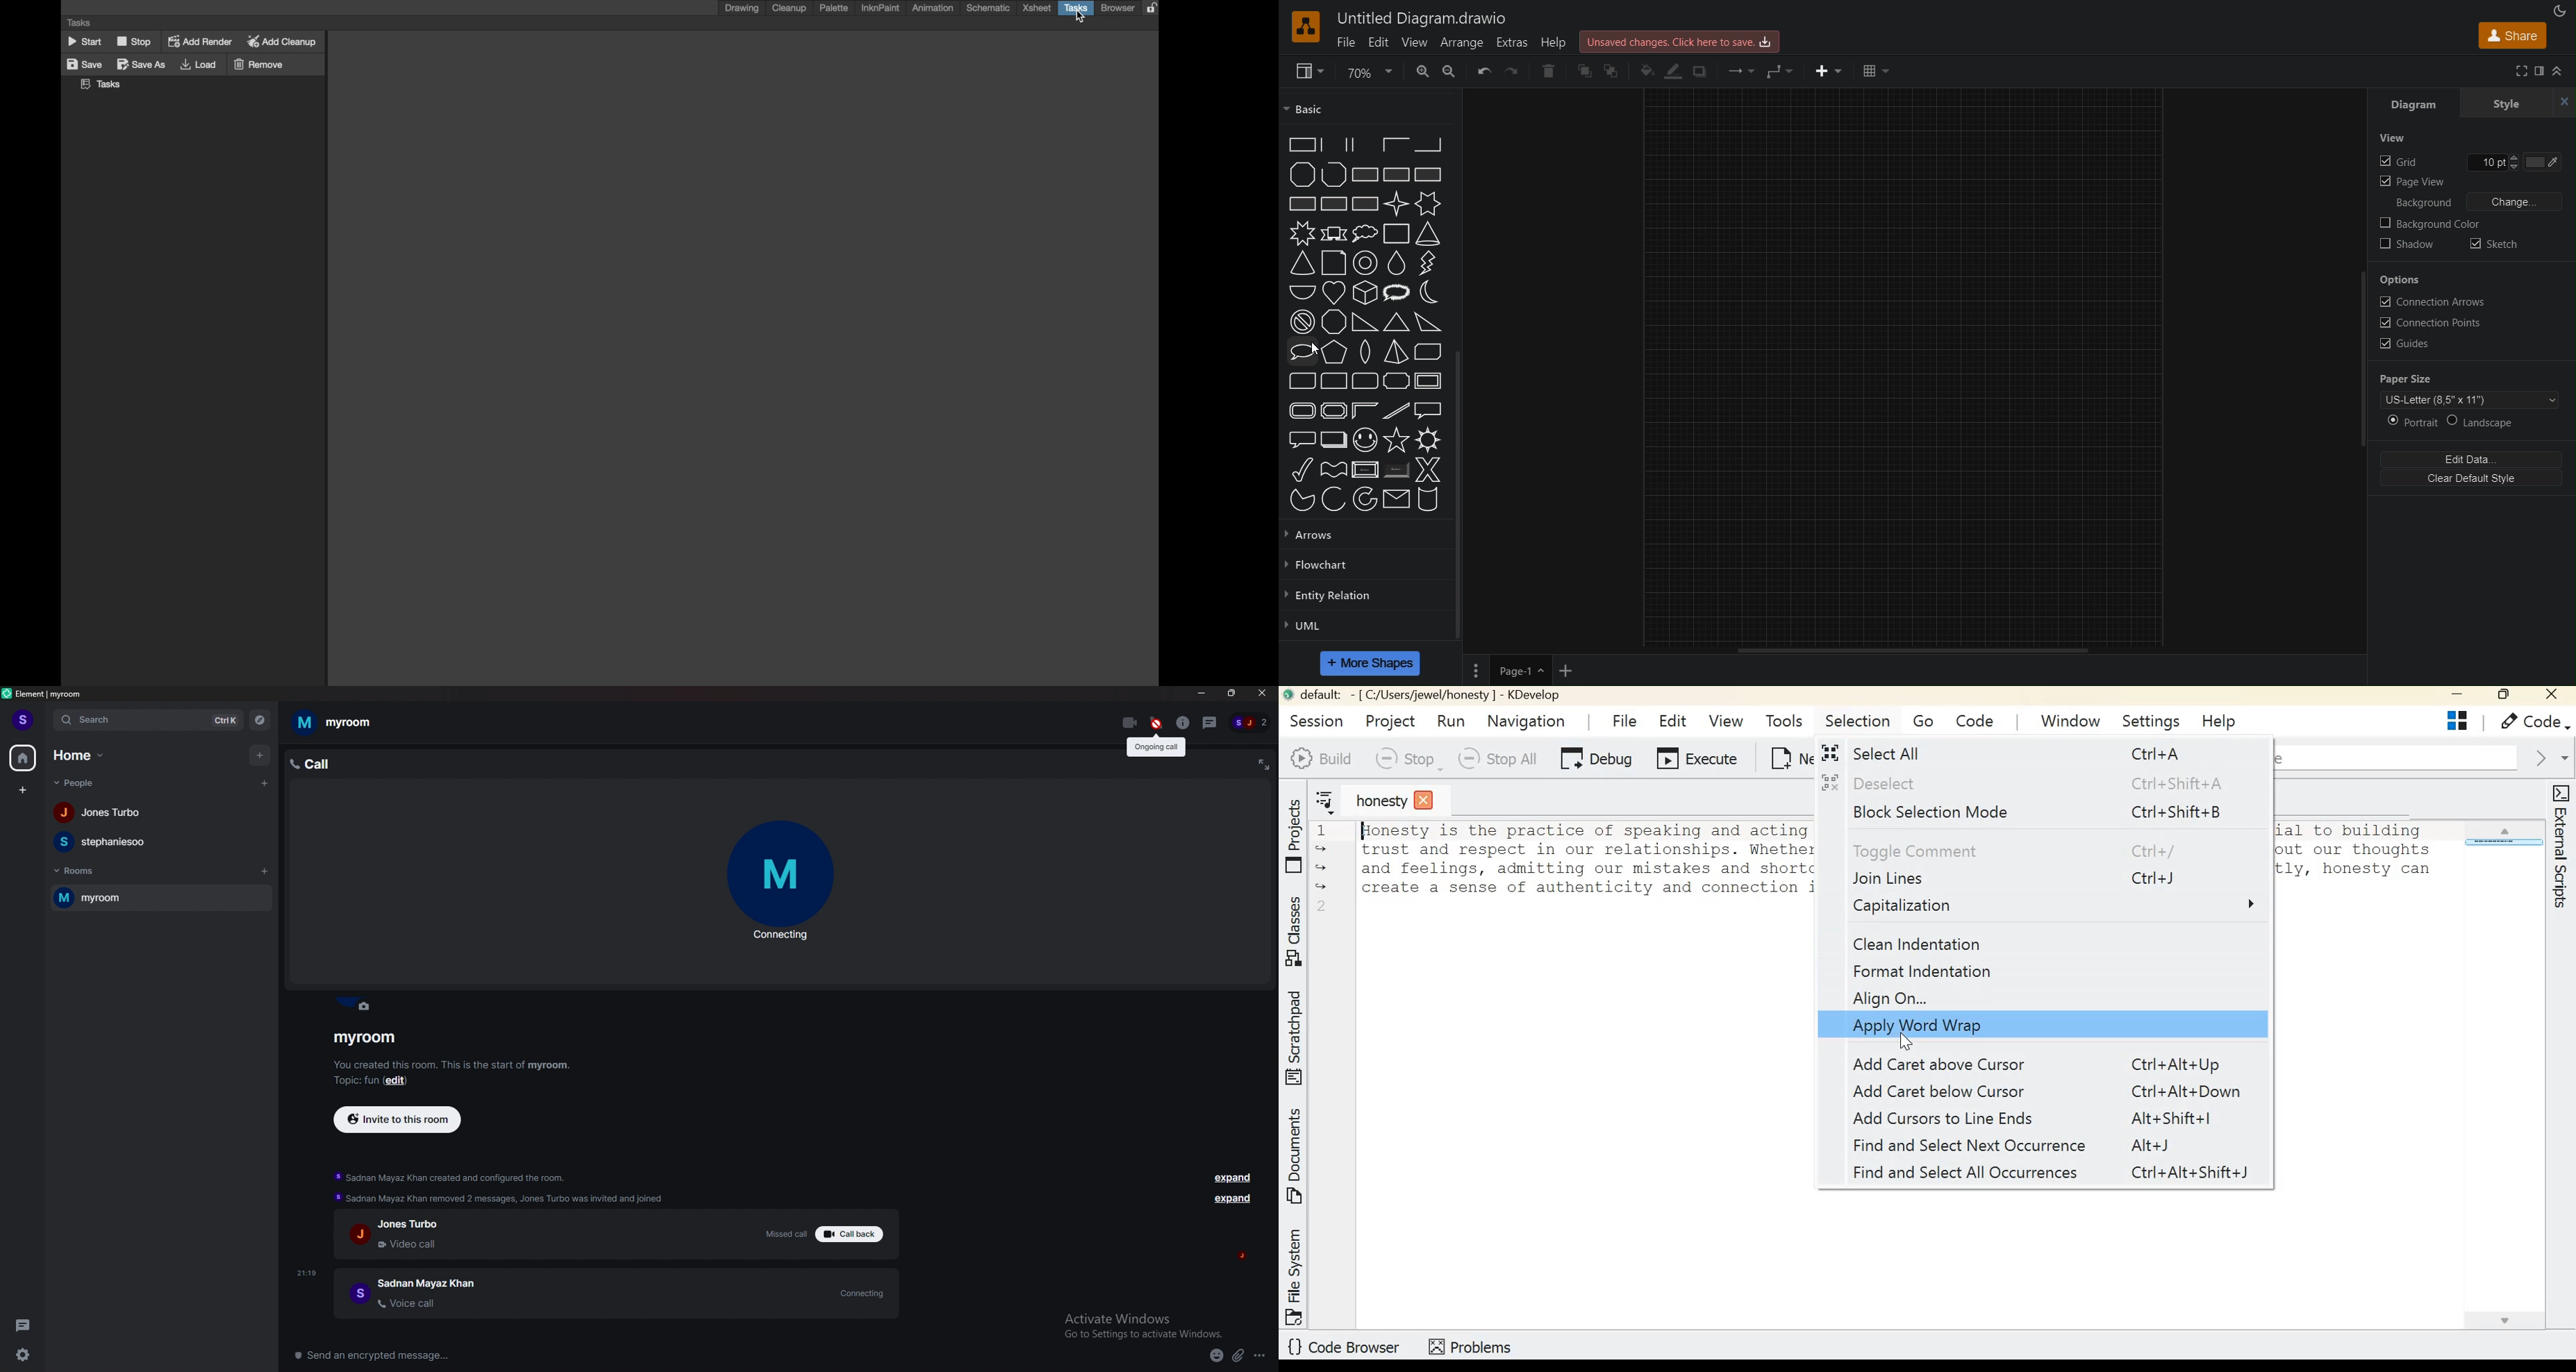 This screenshot has height=1372, width=2576. What do you see at coordinates (2498, 245) in the screenshot?
I see `Sketch` at bounding box center [2498, 245].